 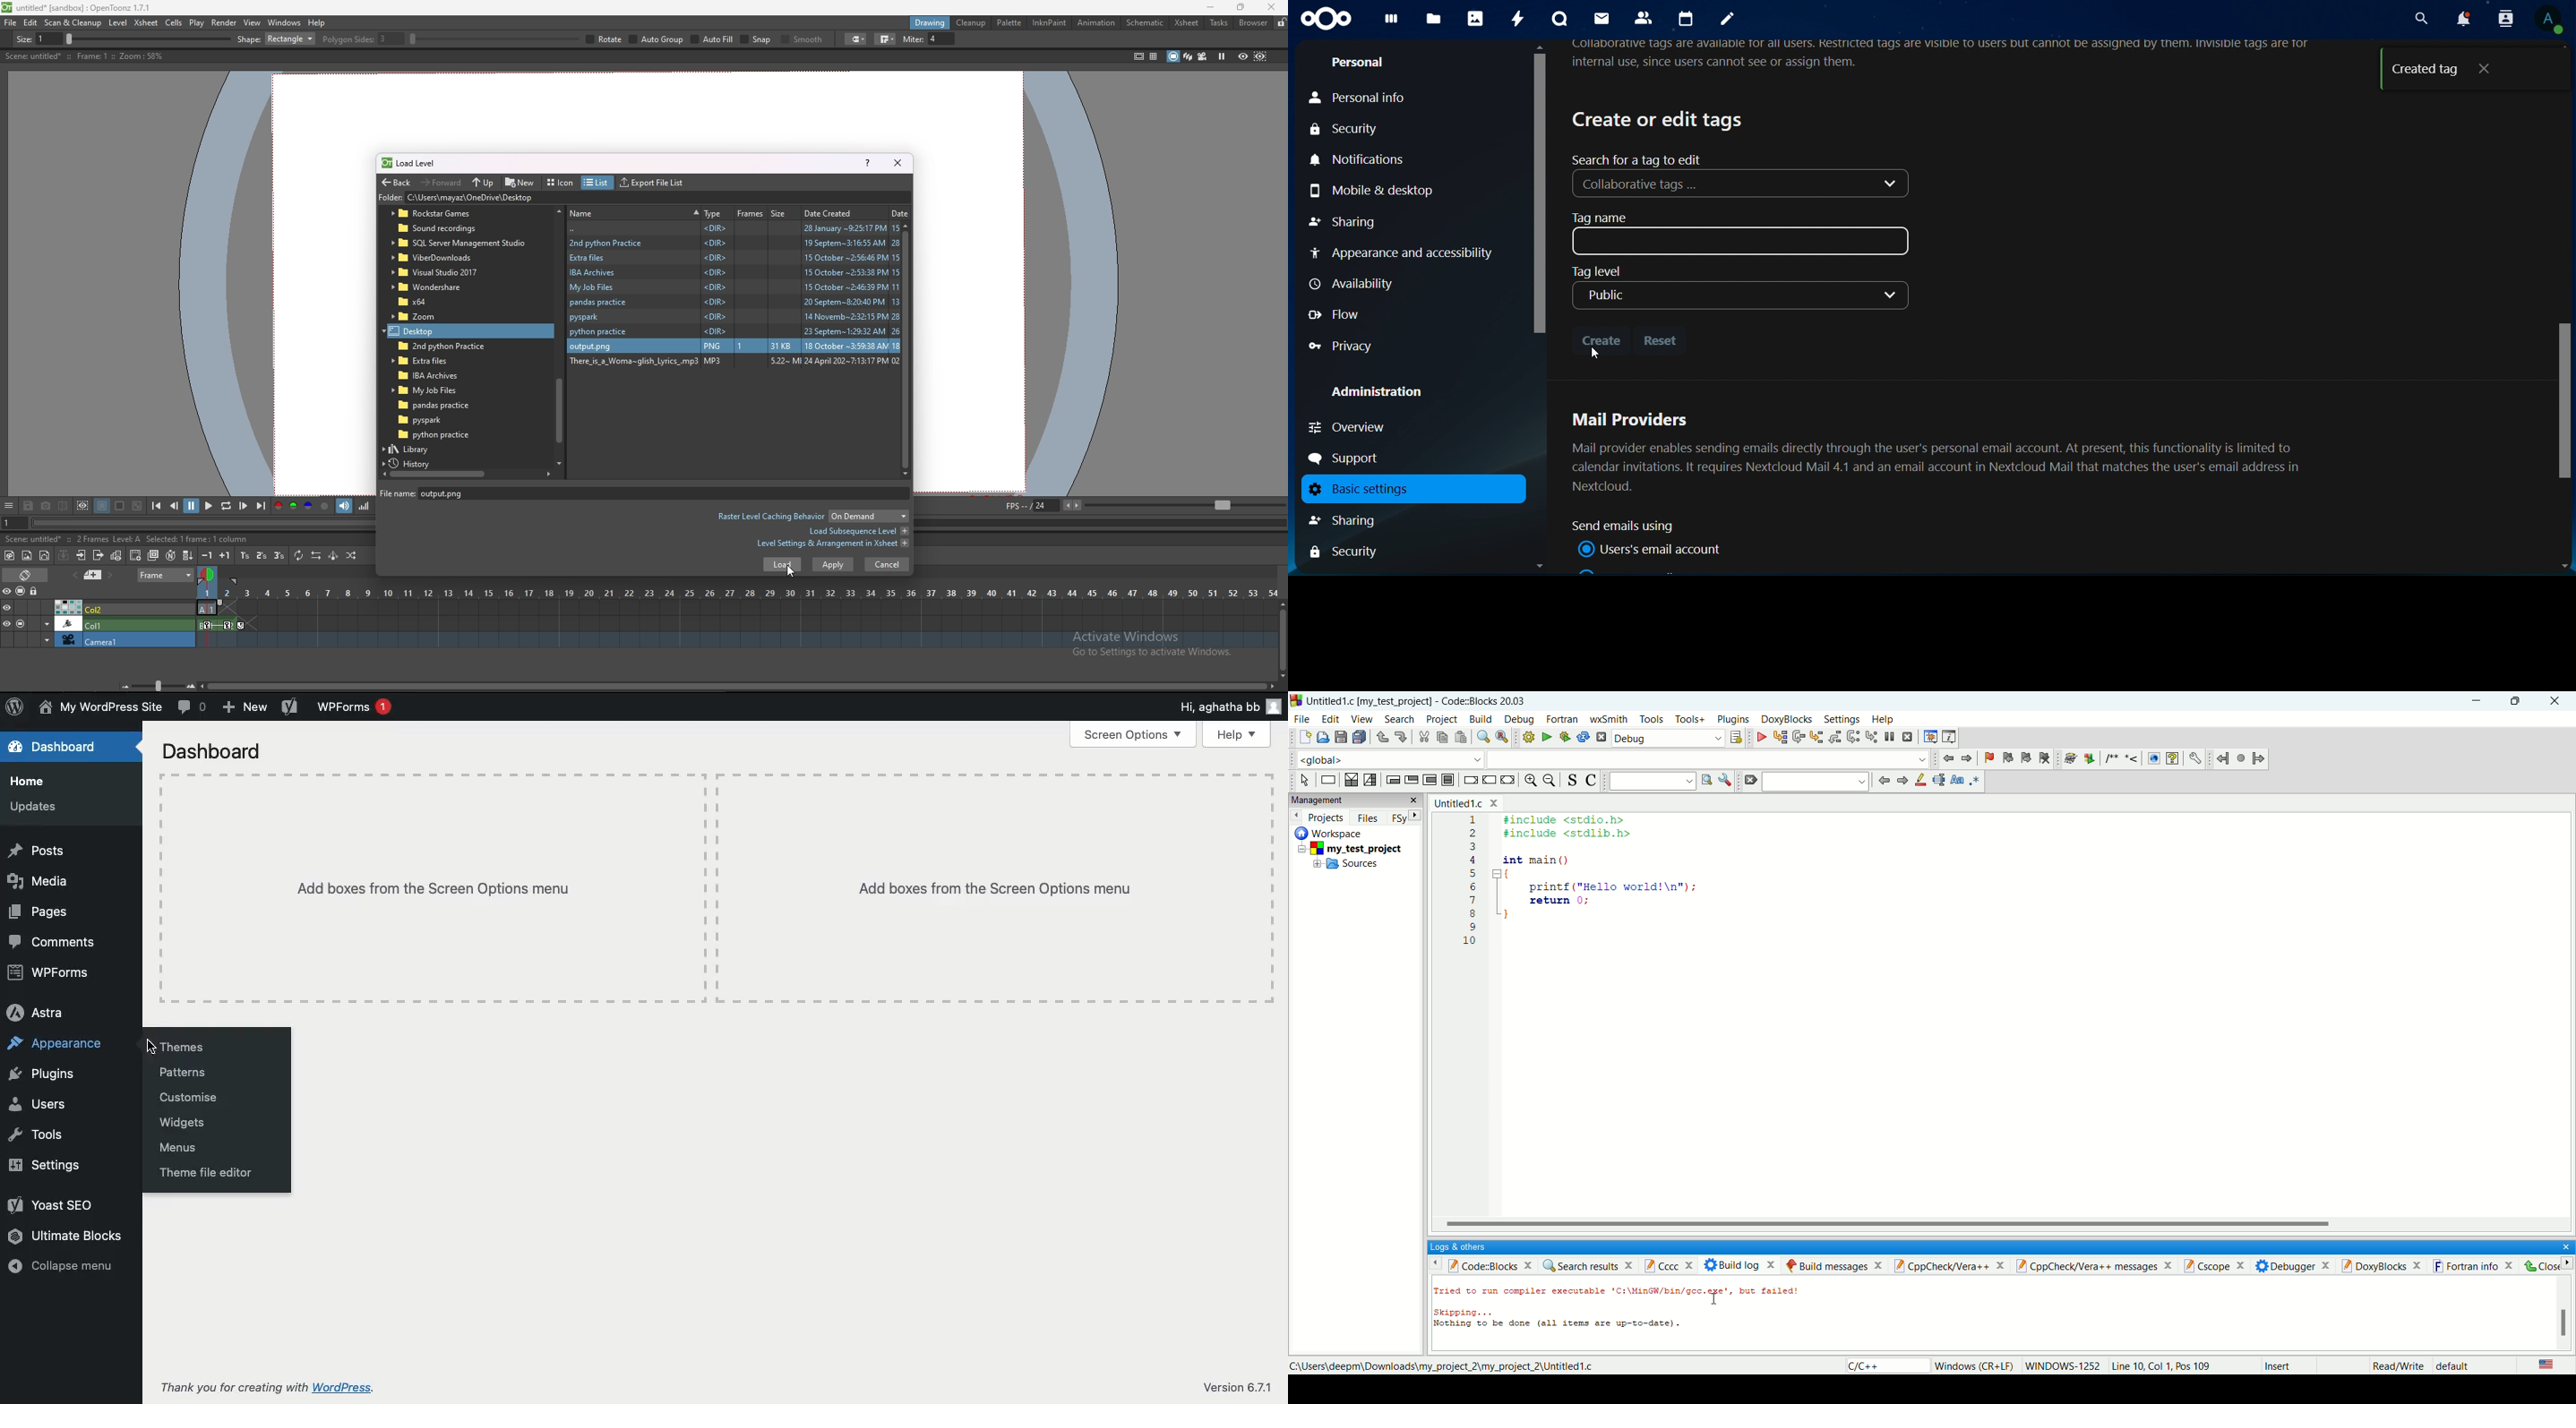 I want to click on line numbers, so click(x=1472, y=888).